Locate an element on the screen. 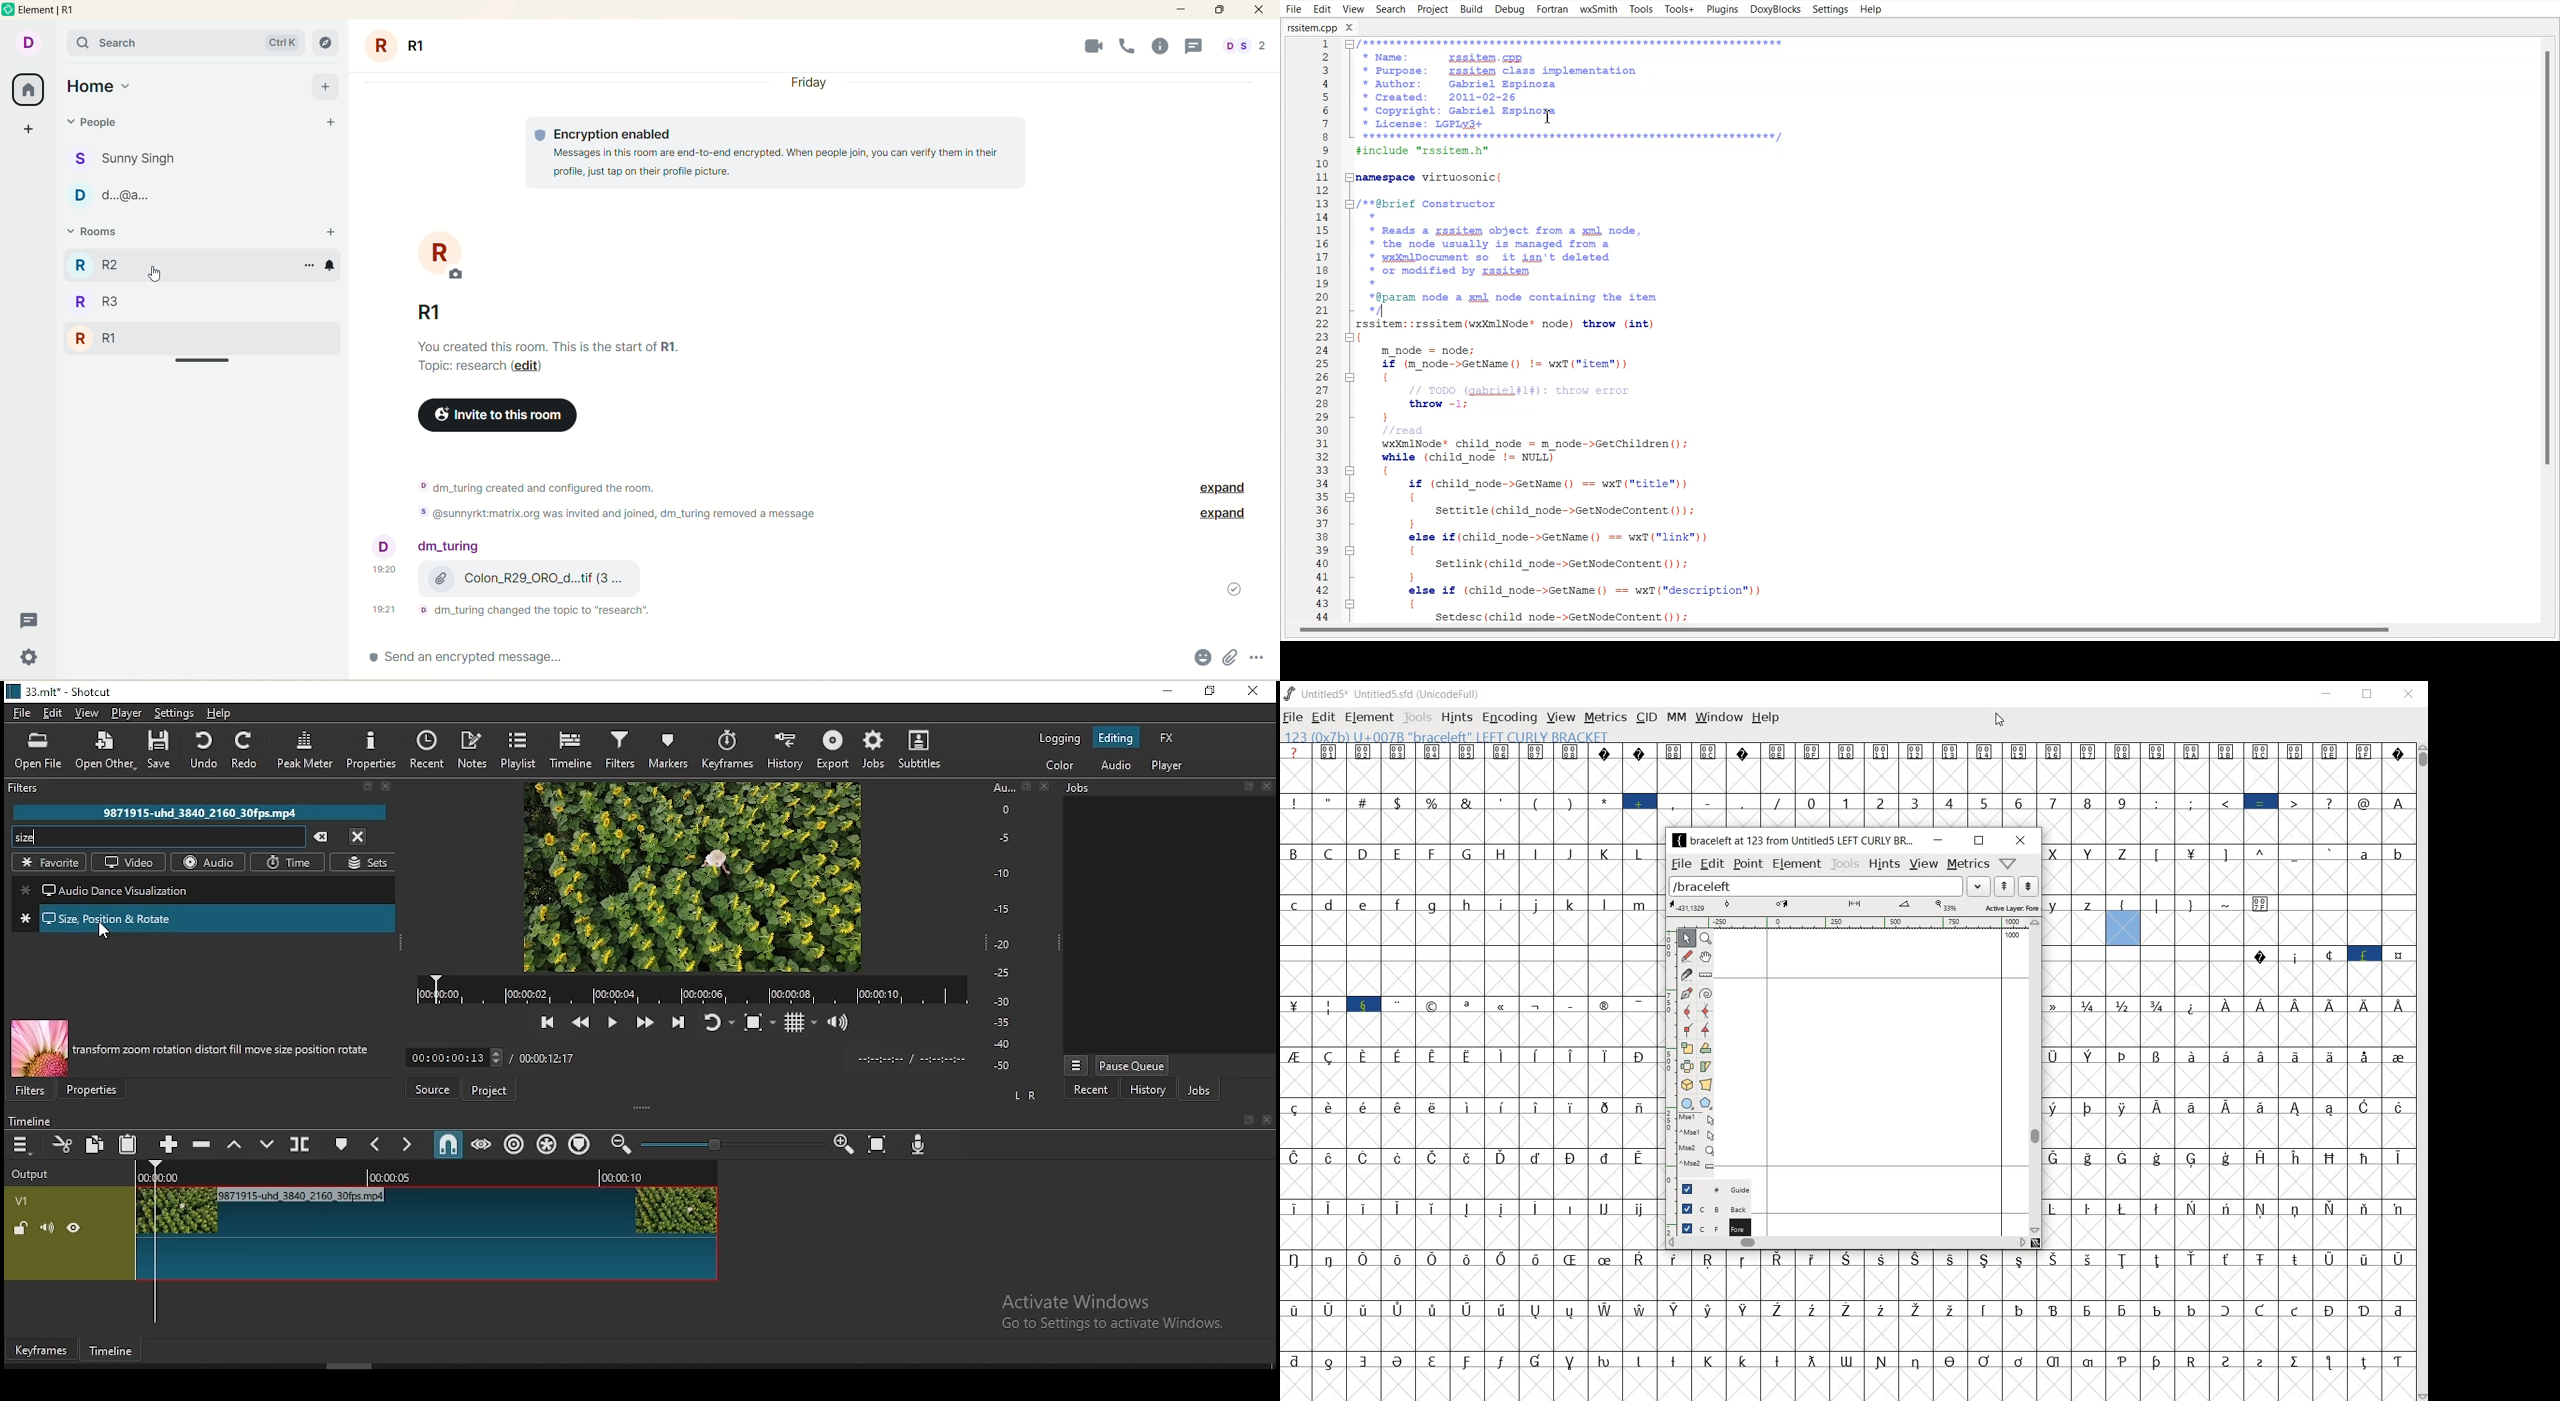 The image size is (2576, 1428). video is located at coordinates (691, 876).